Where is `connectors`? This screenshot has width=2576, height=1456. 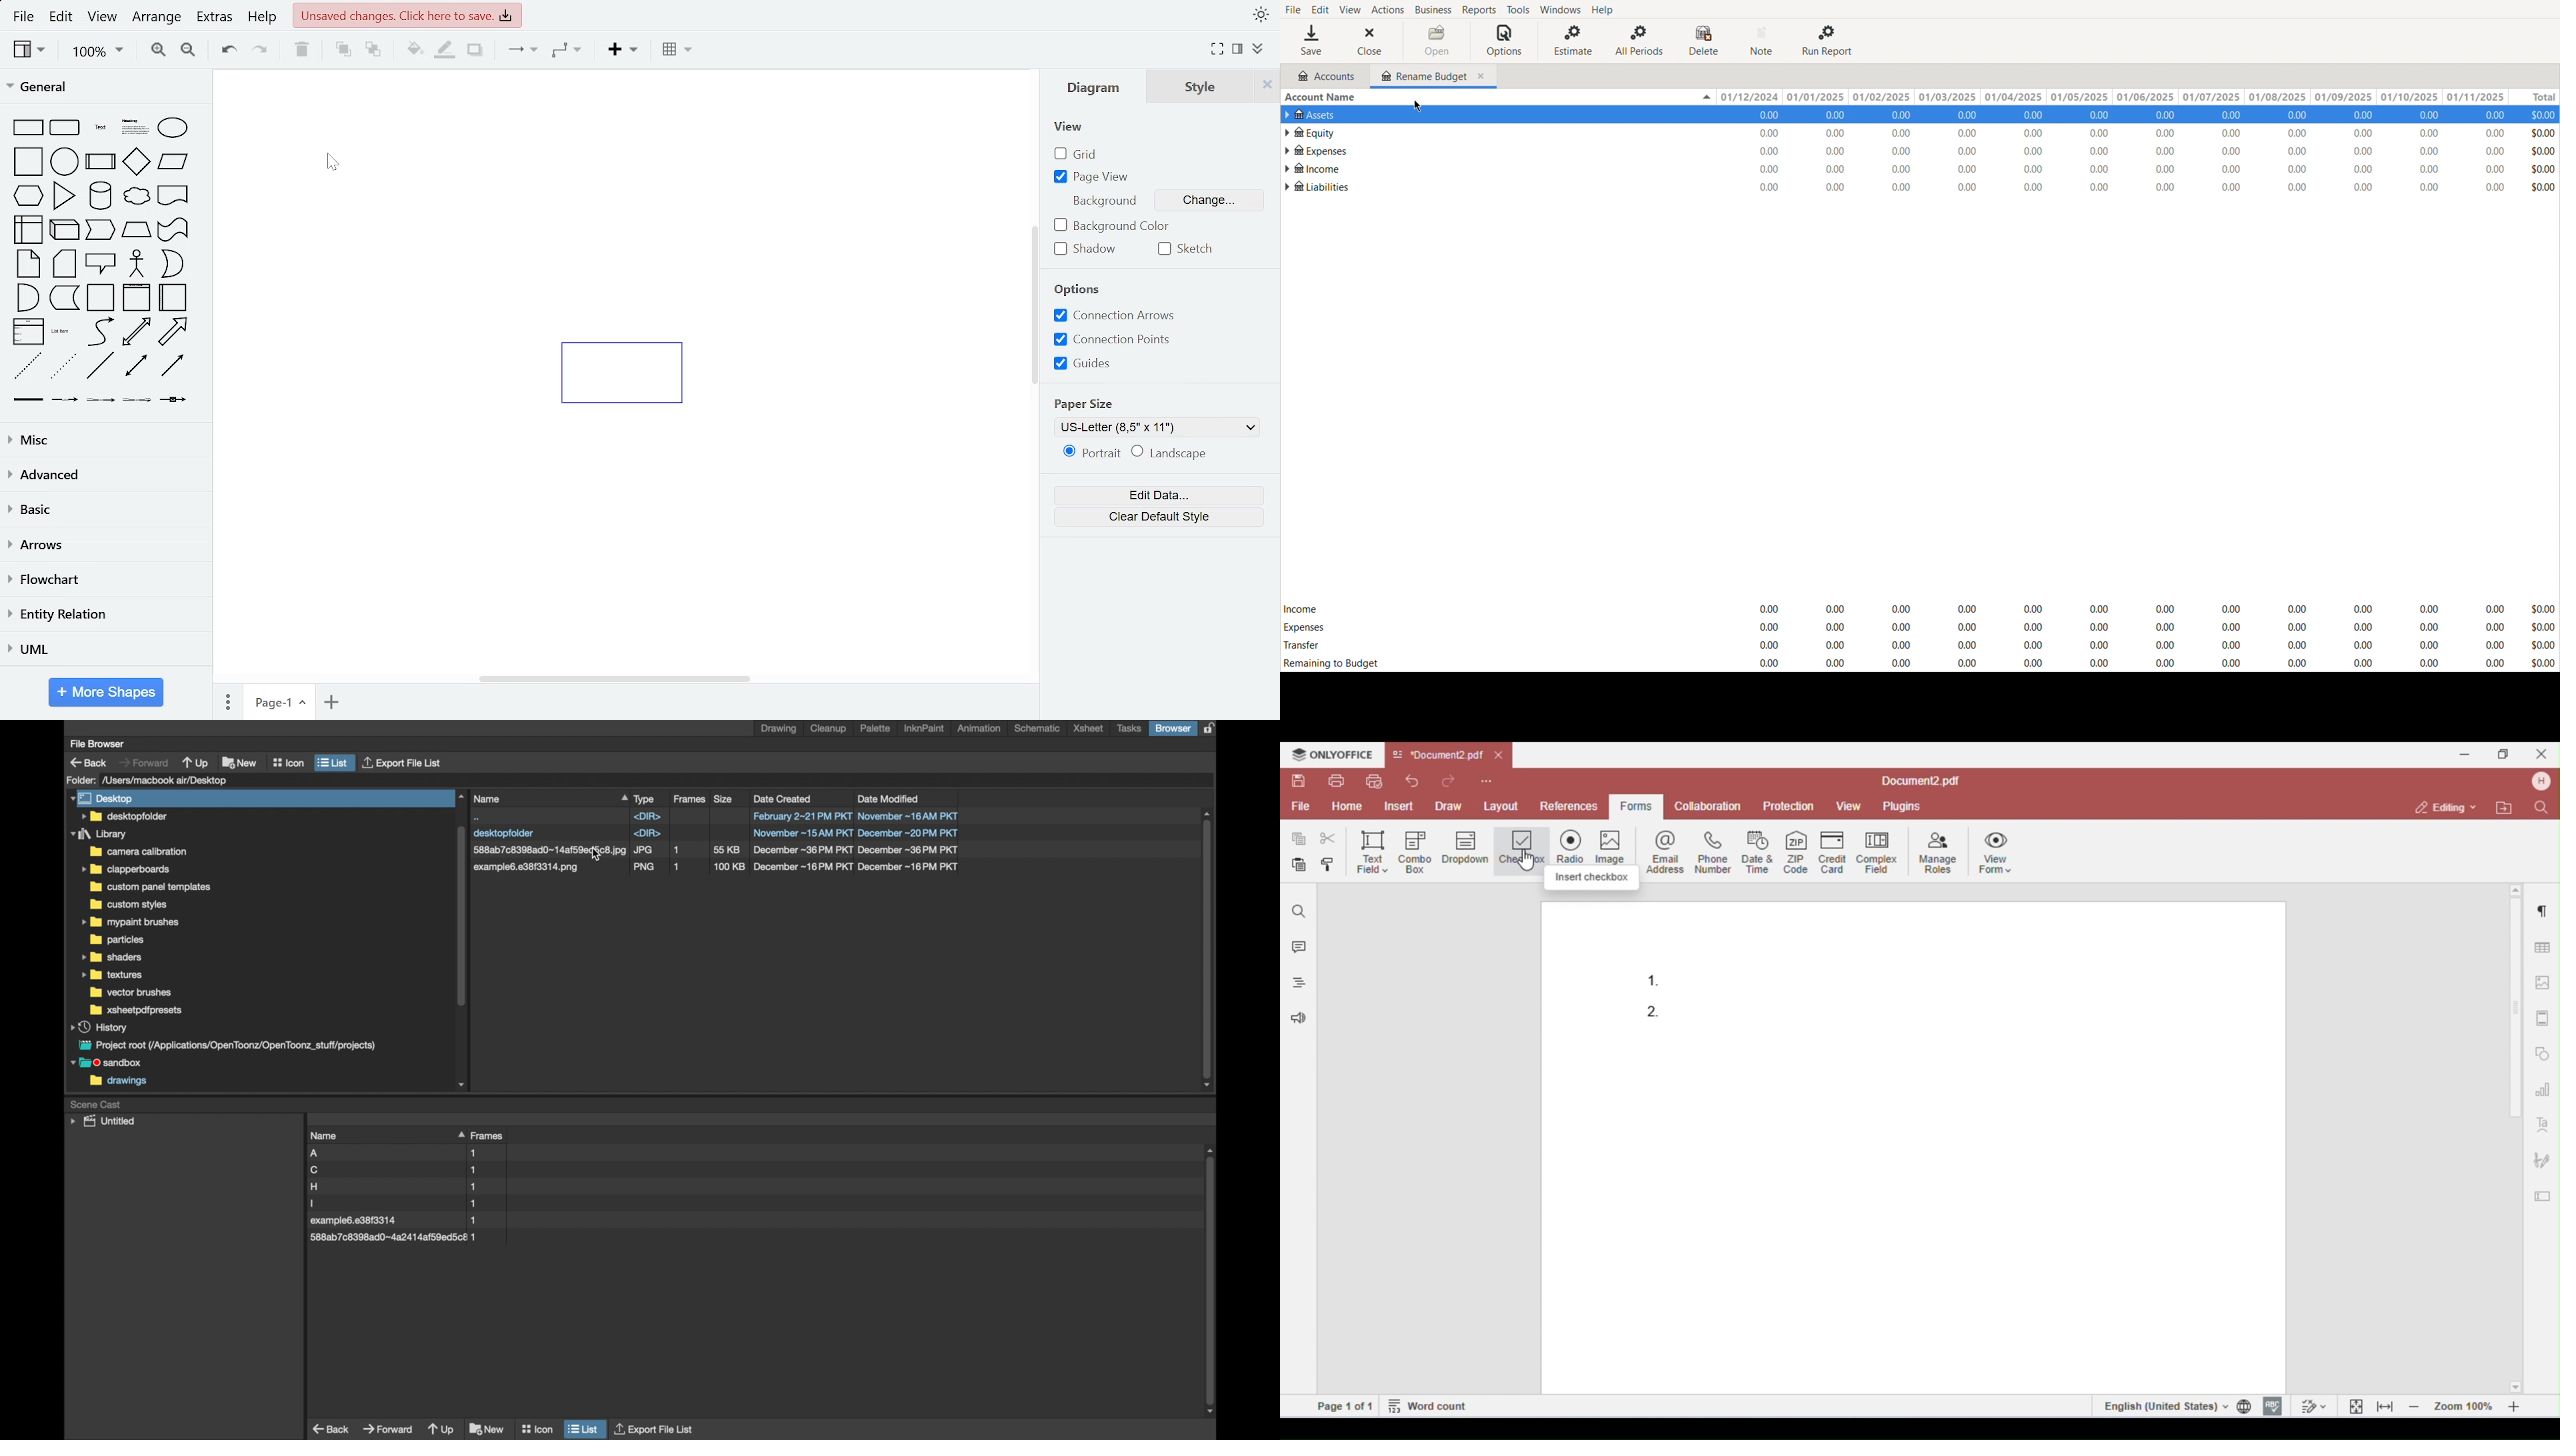
connectors is located at coordinates (518, 51).